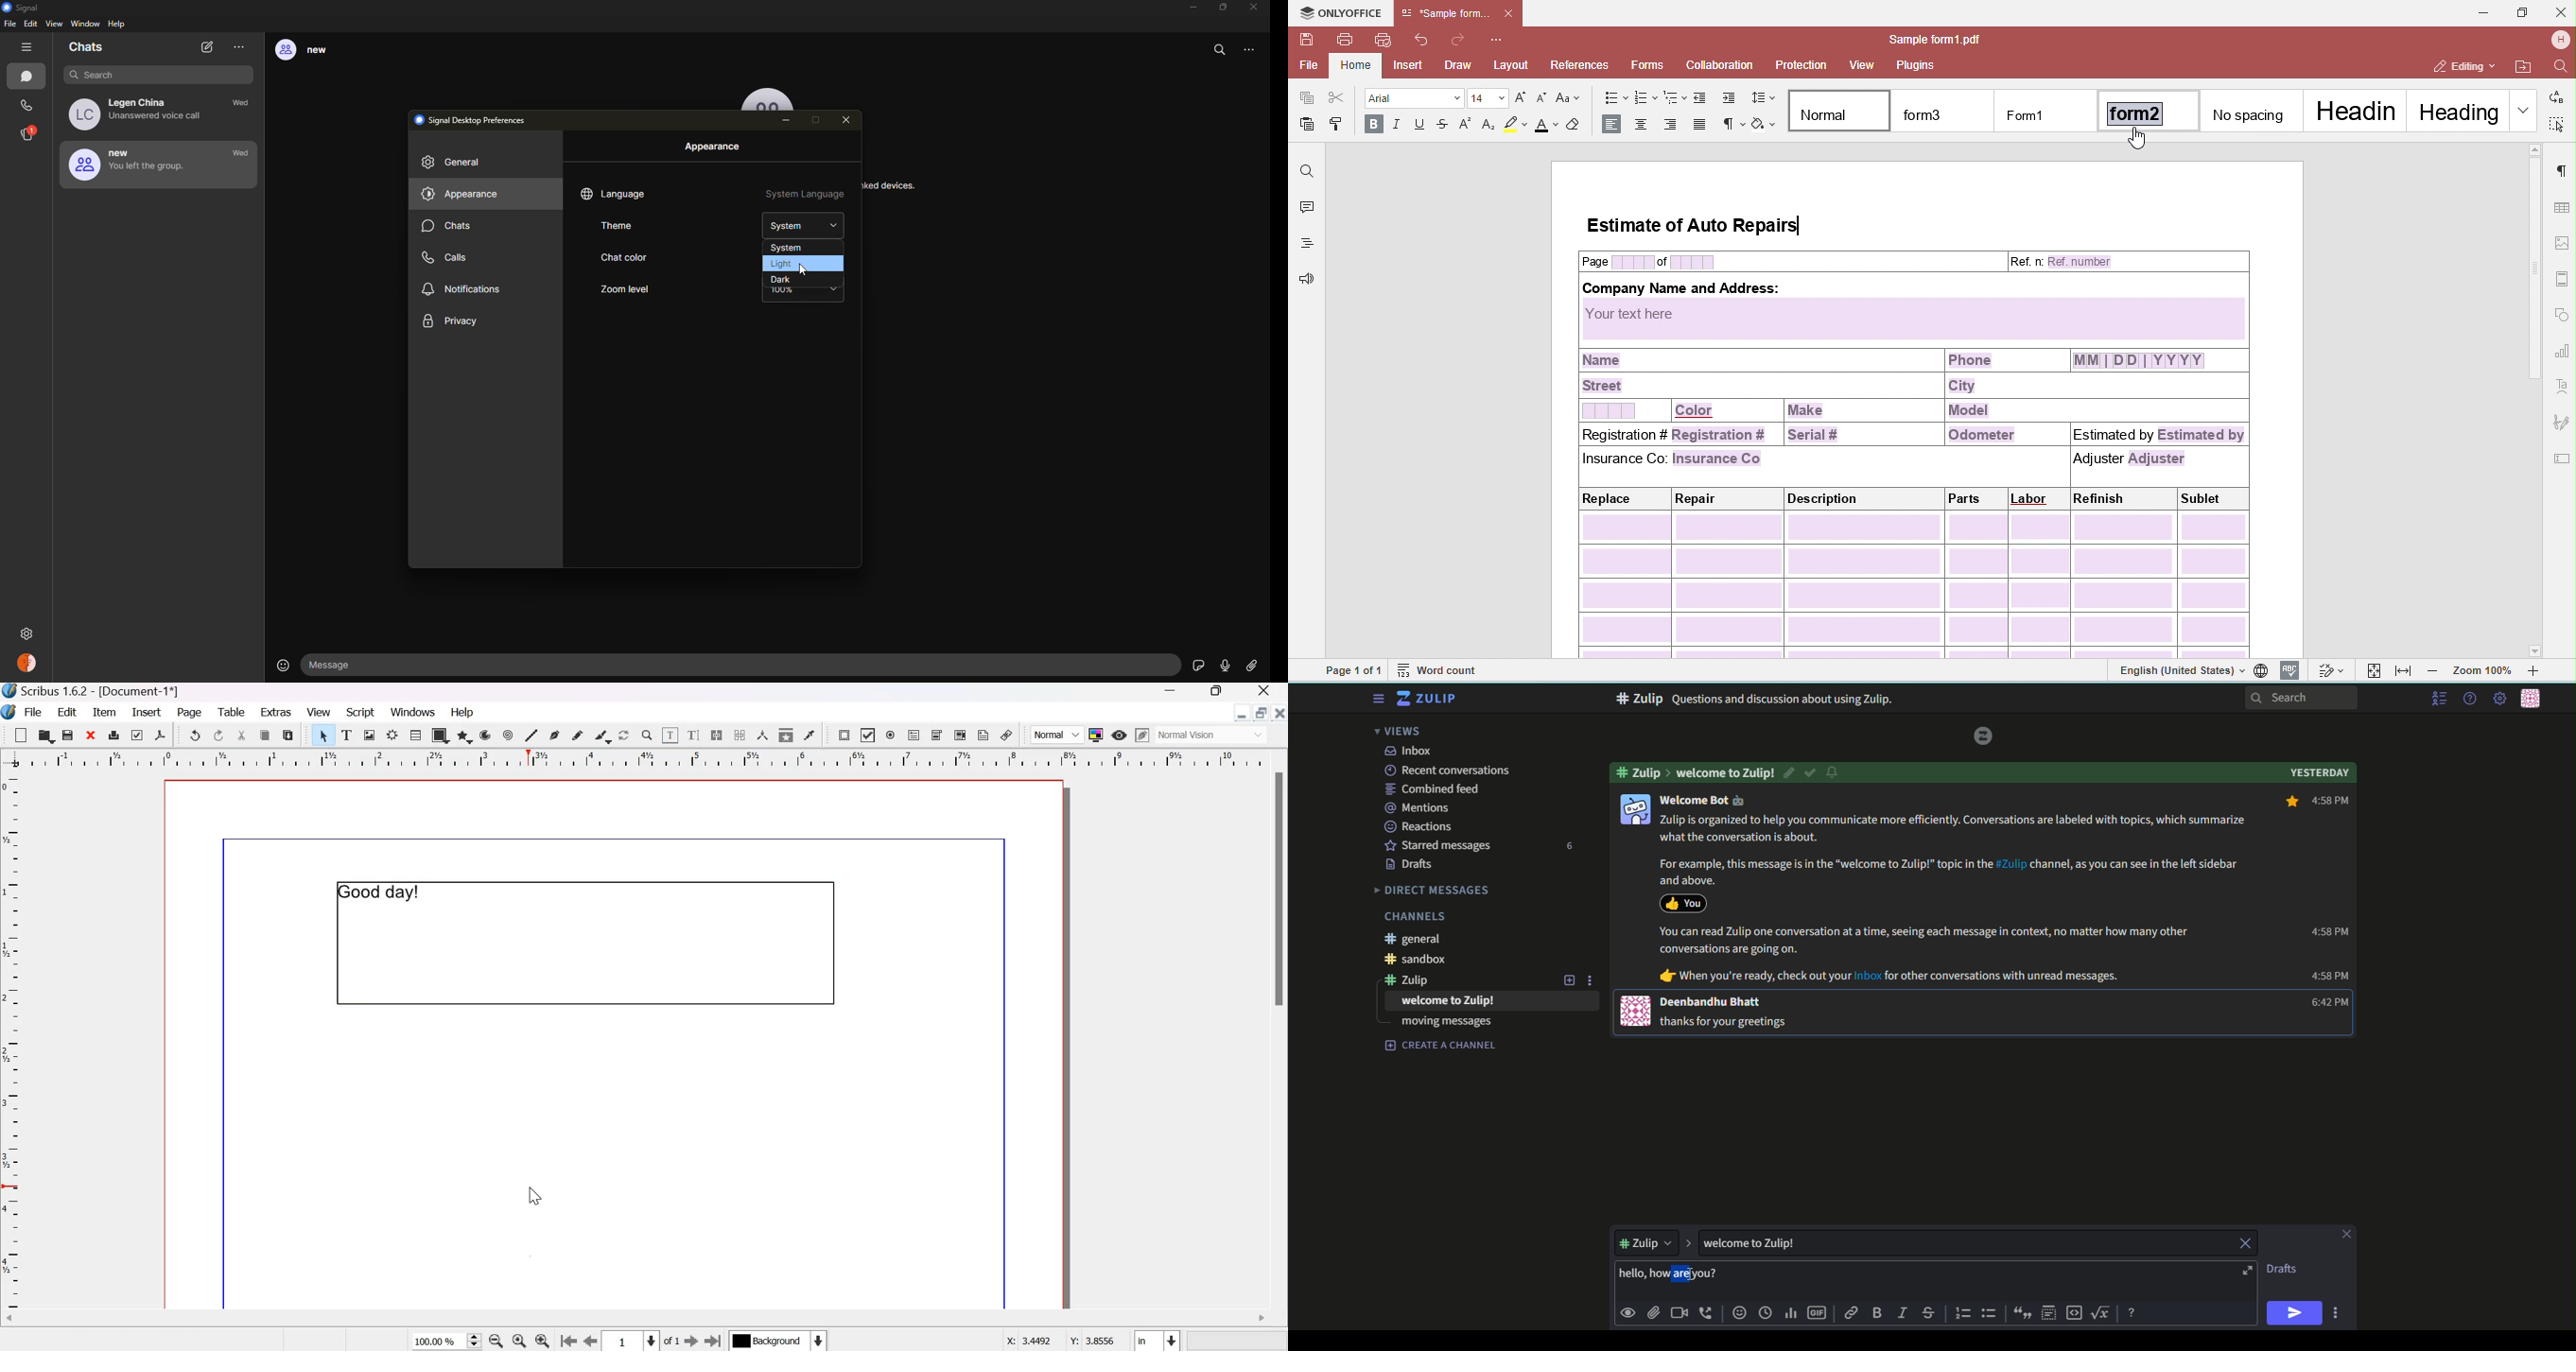 This screenshot has height=1372, width=2576. Describe the element at coordinates (1755, 699) in the screenshot. I see `# Zulip Questions and discussion about using Zulip.` at that location.